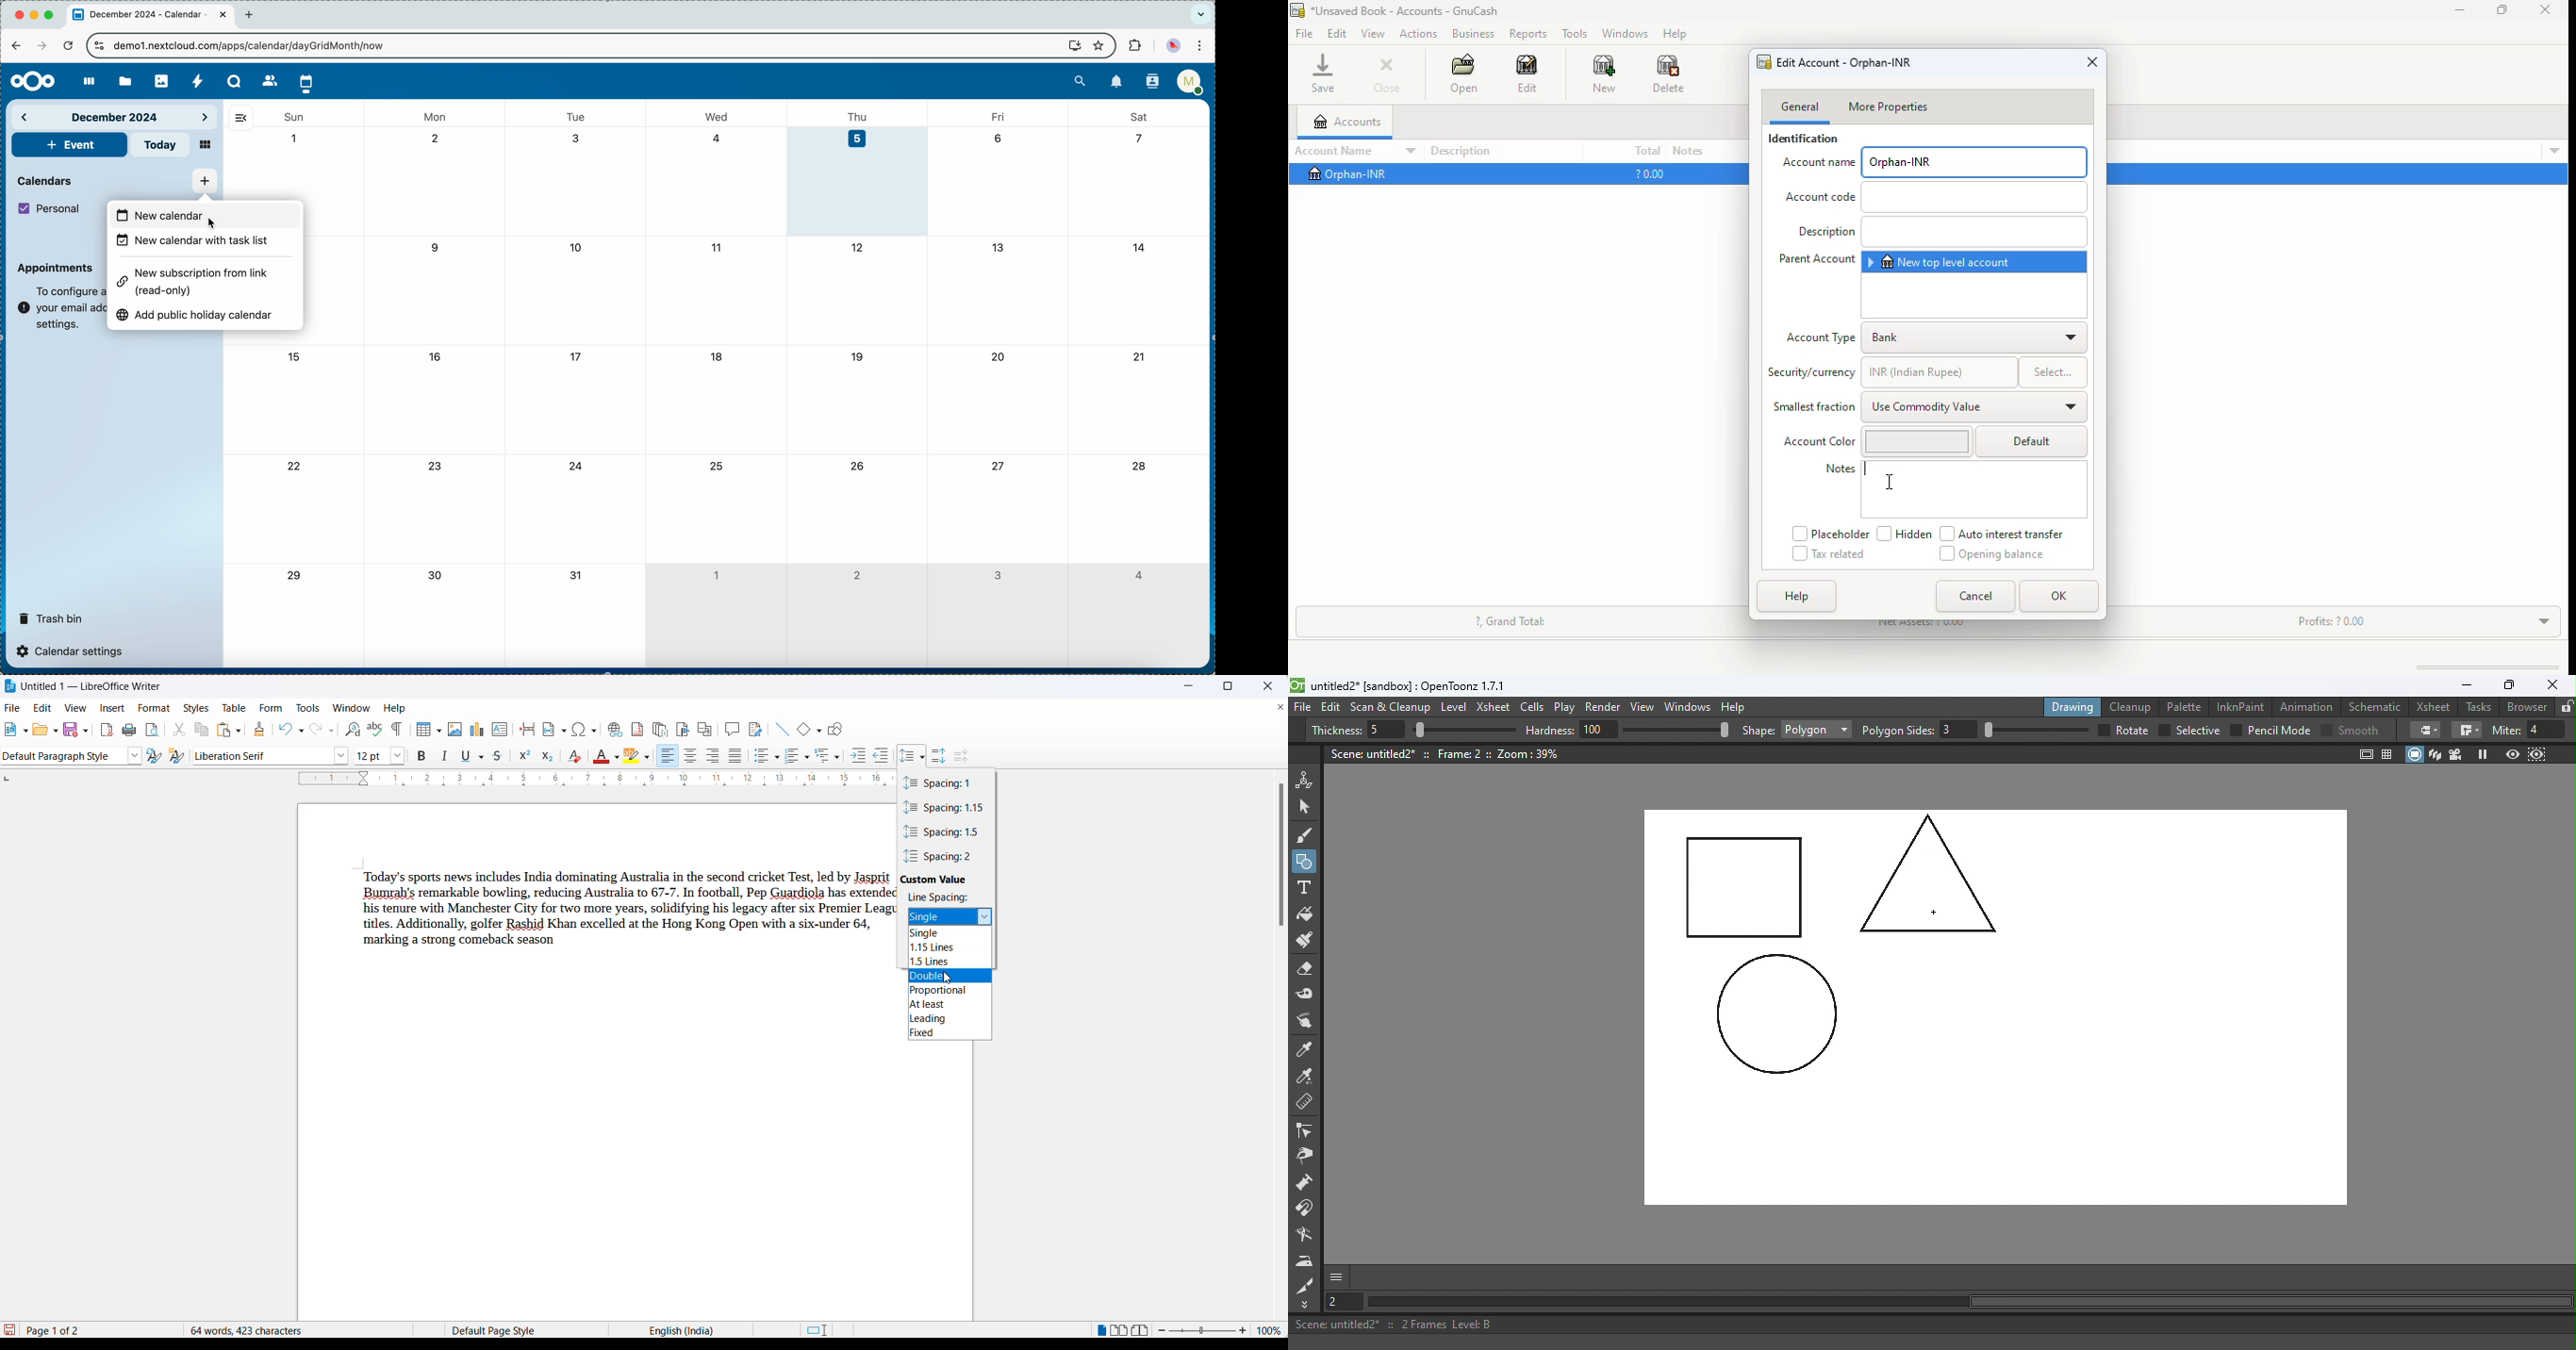 This screenshot has height=1372, width=2576. I want to click on paste, so click(224, 730).